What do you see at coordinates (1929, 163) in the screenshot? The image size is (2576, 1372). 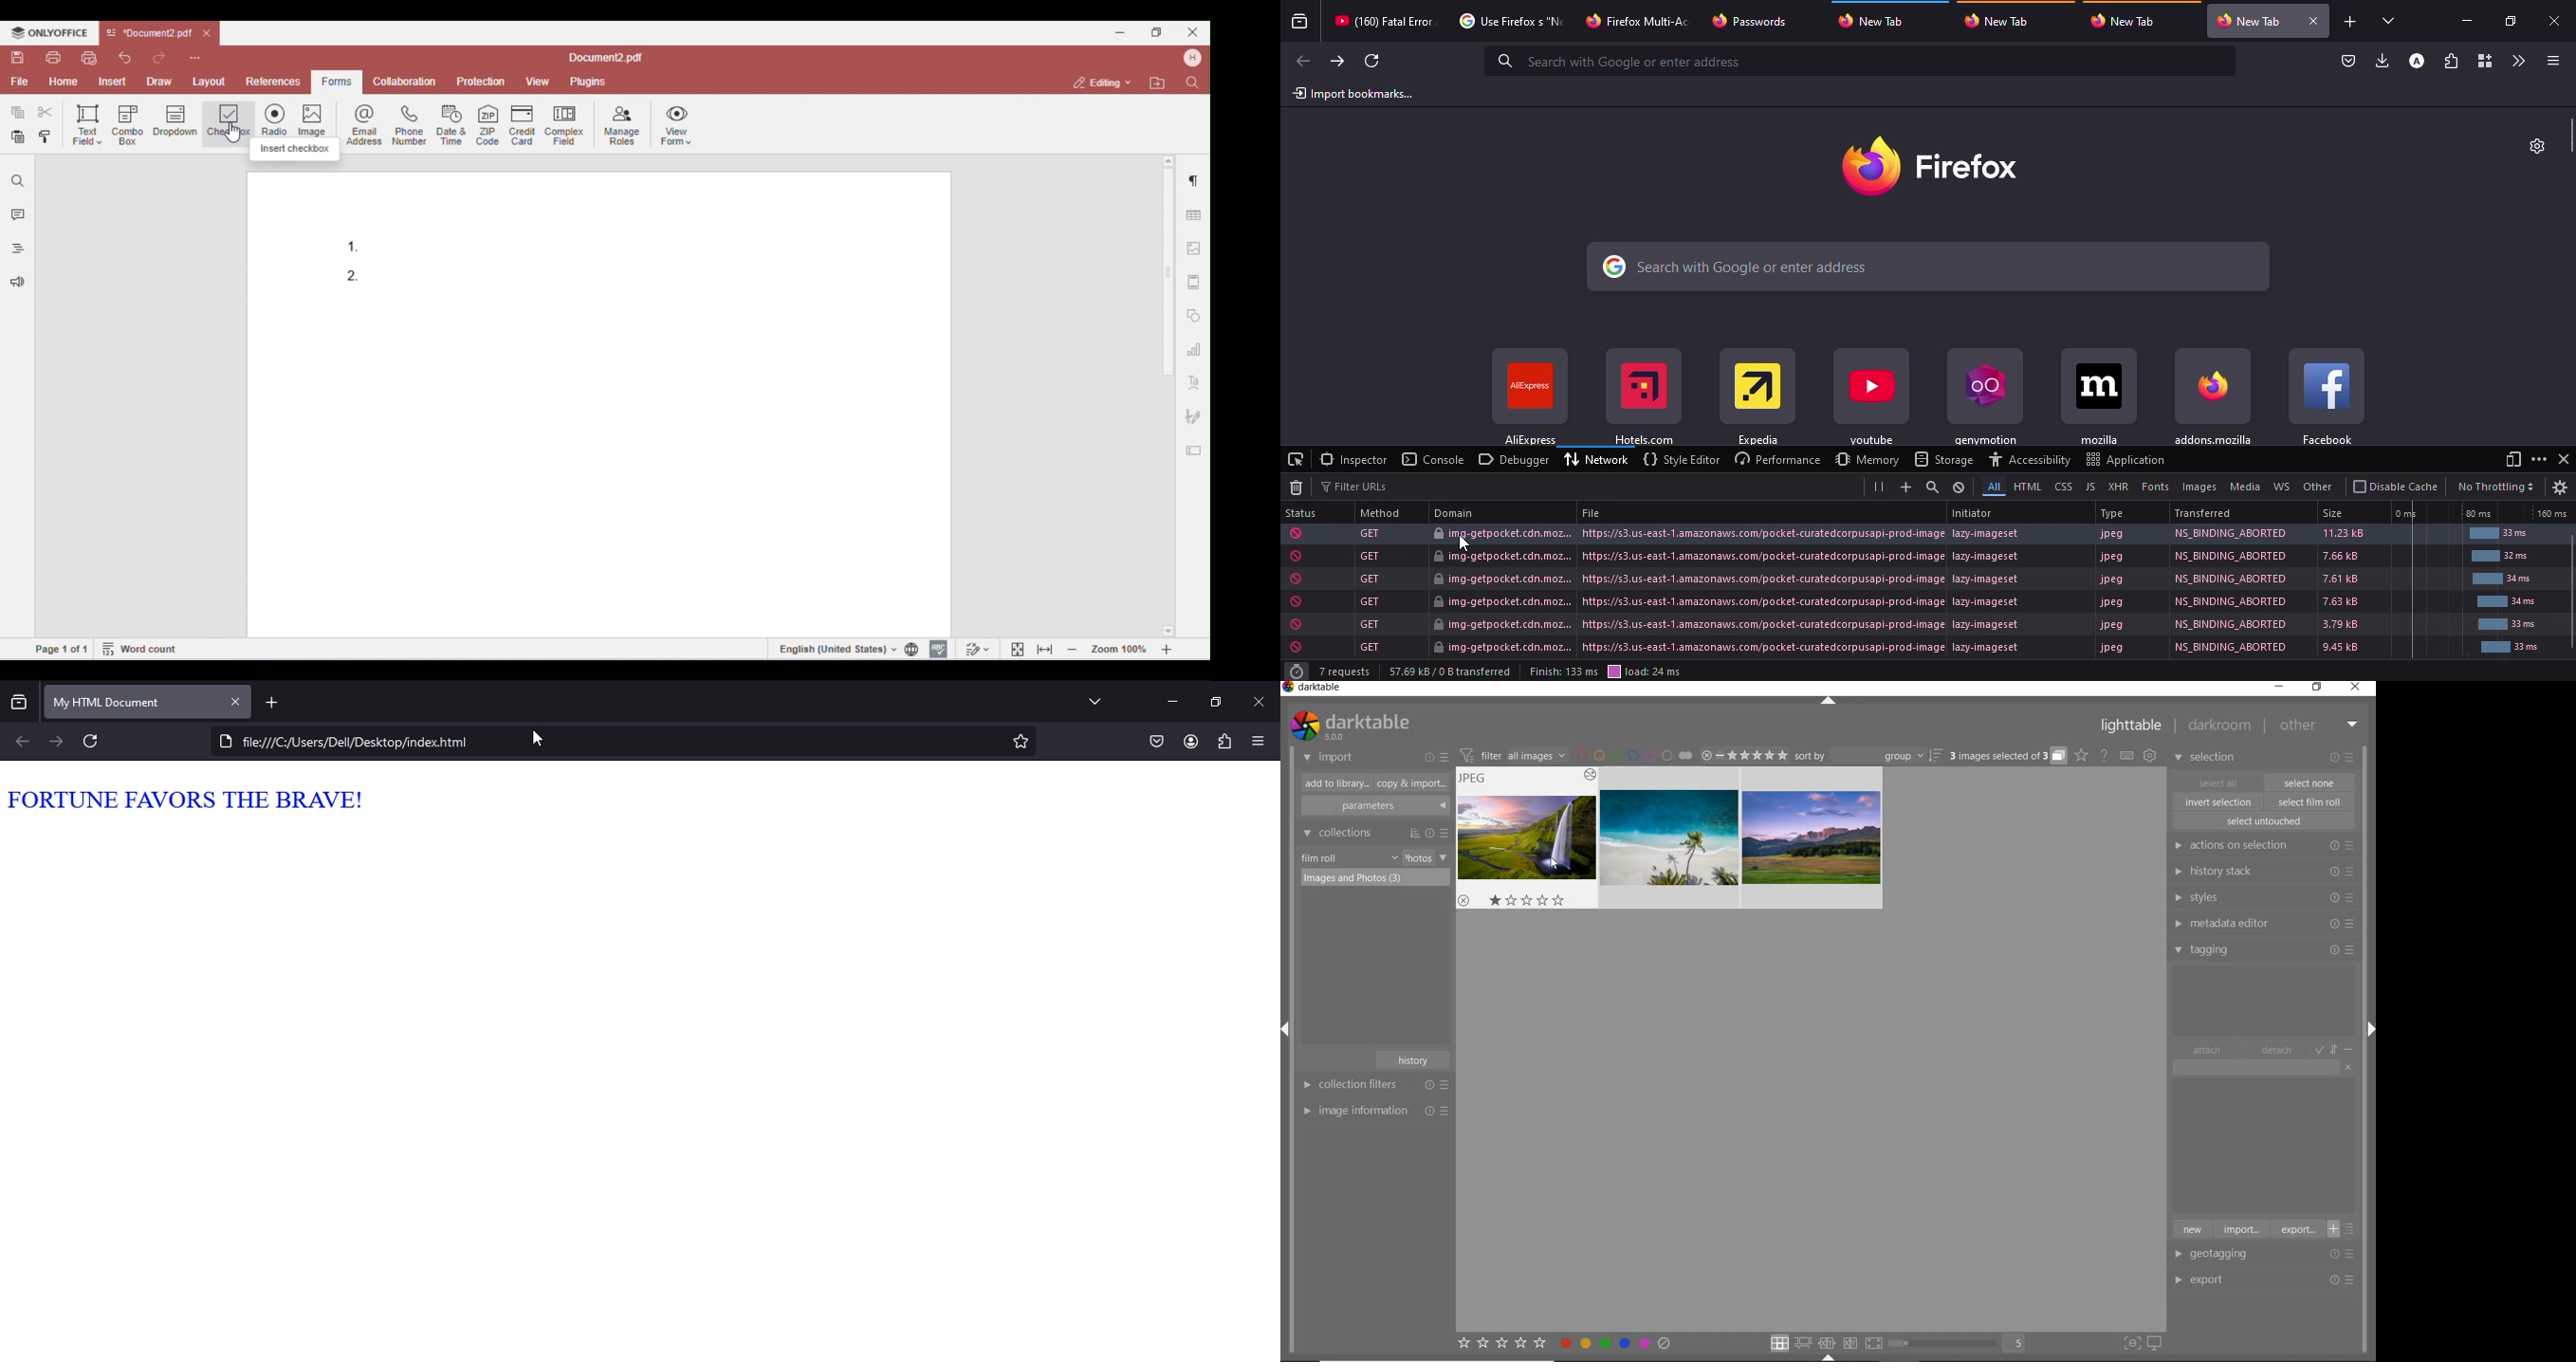 I see `firefox` at bounding box center [1929, 163].